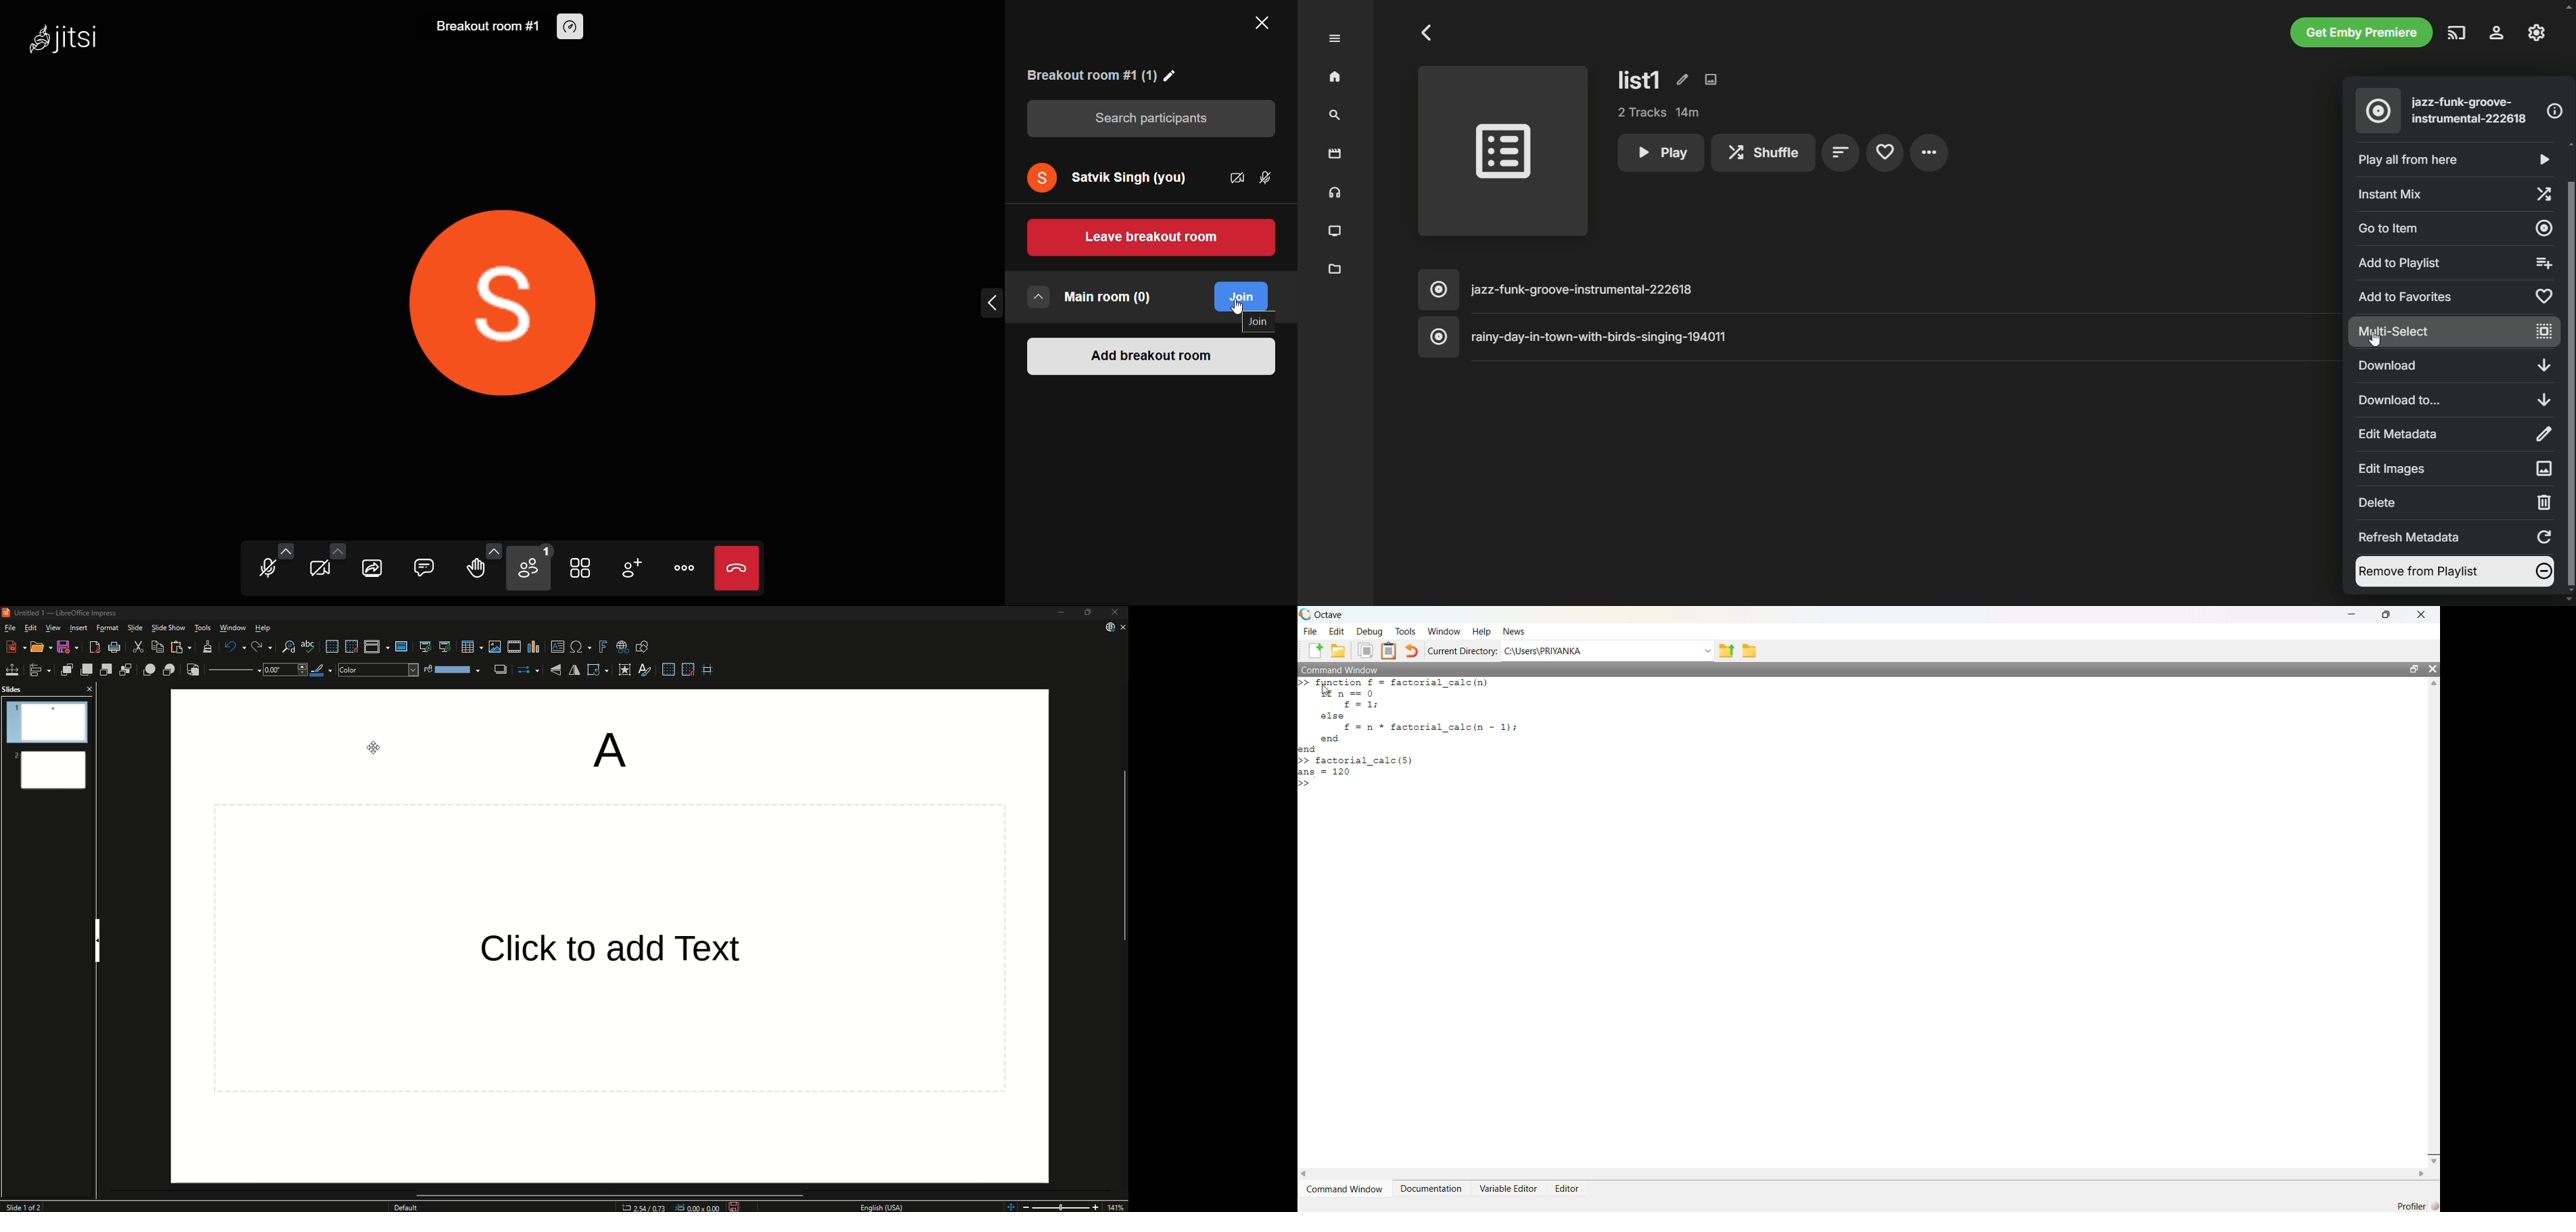  Describe the element at coordinates (372, 747) in the screenshot. I see `Mouse` at that location.